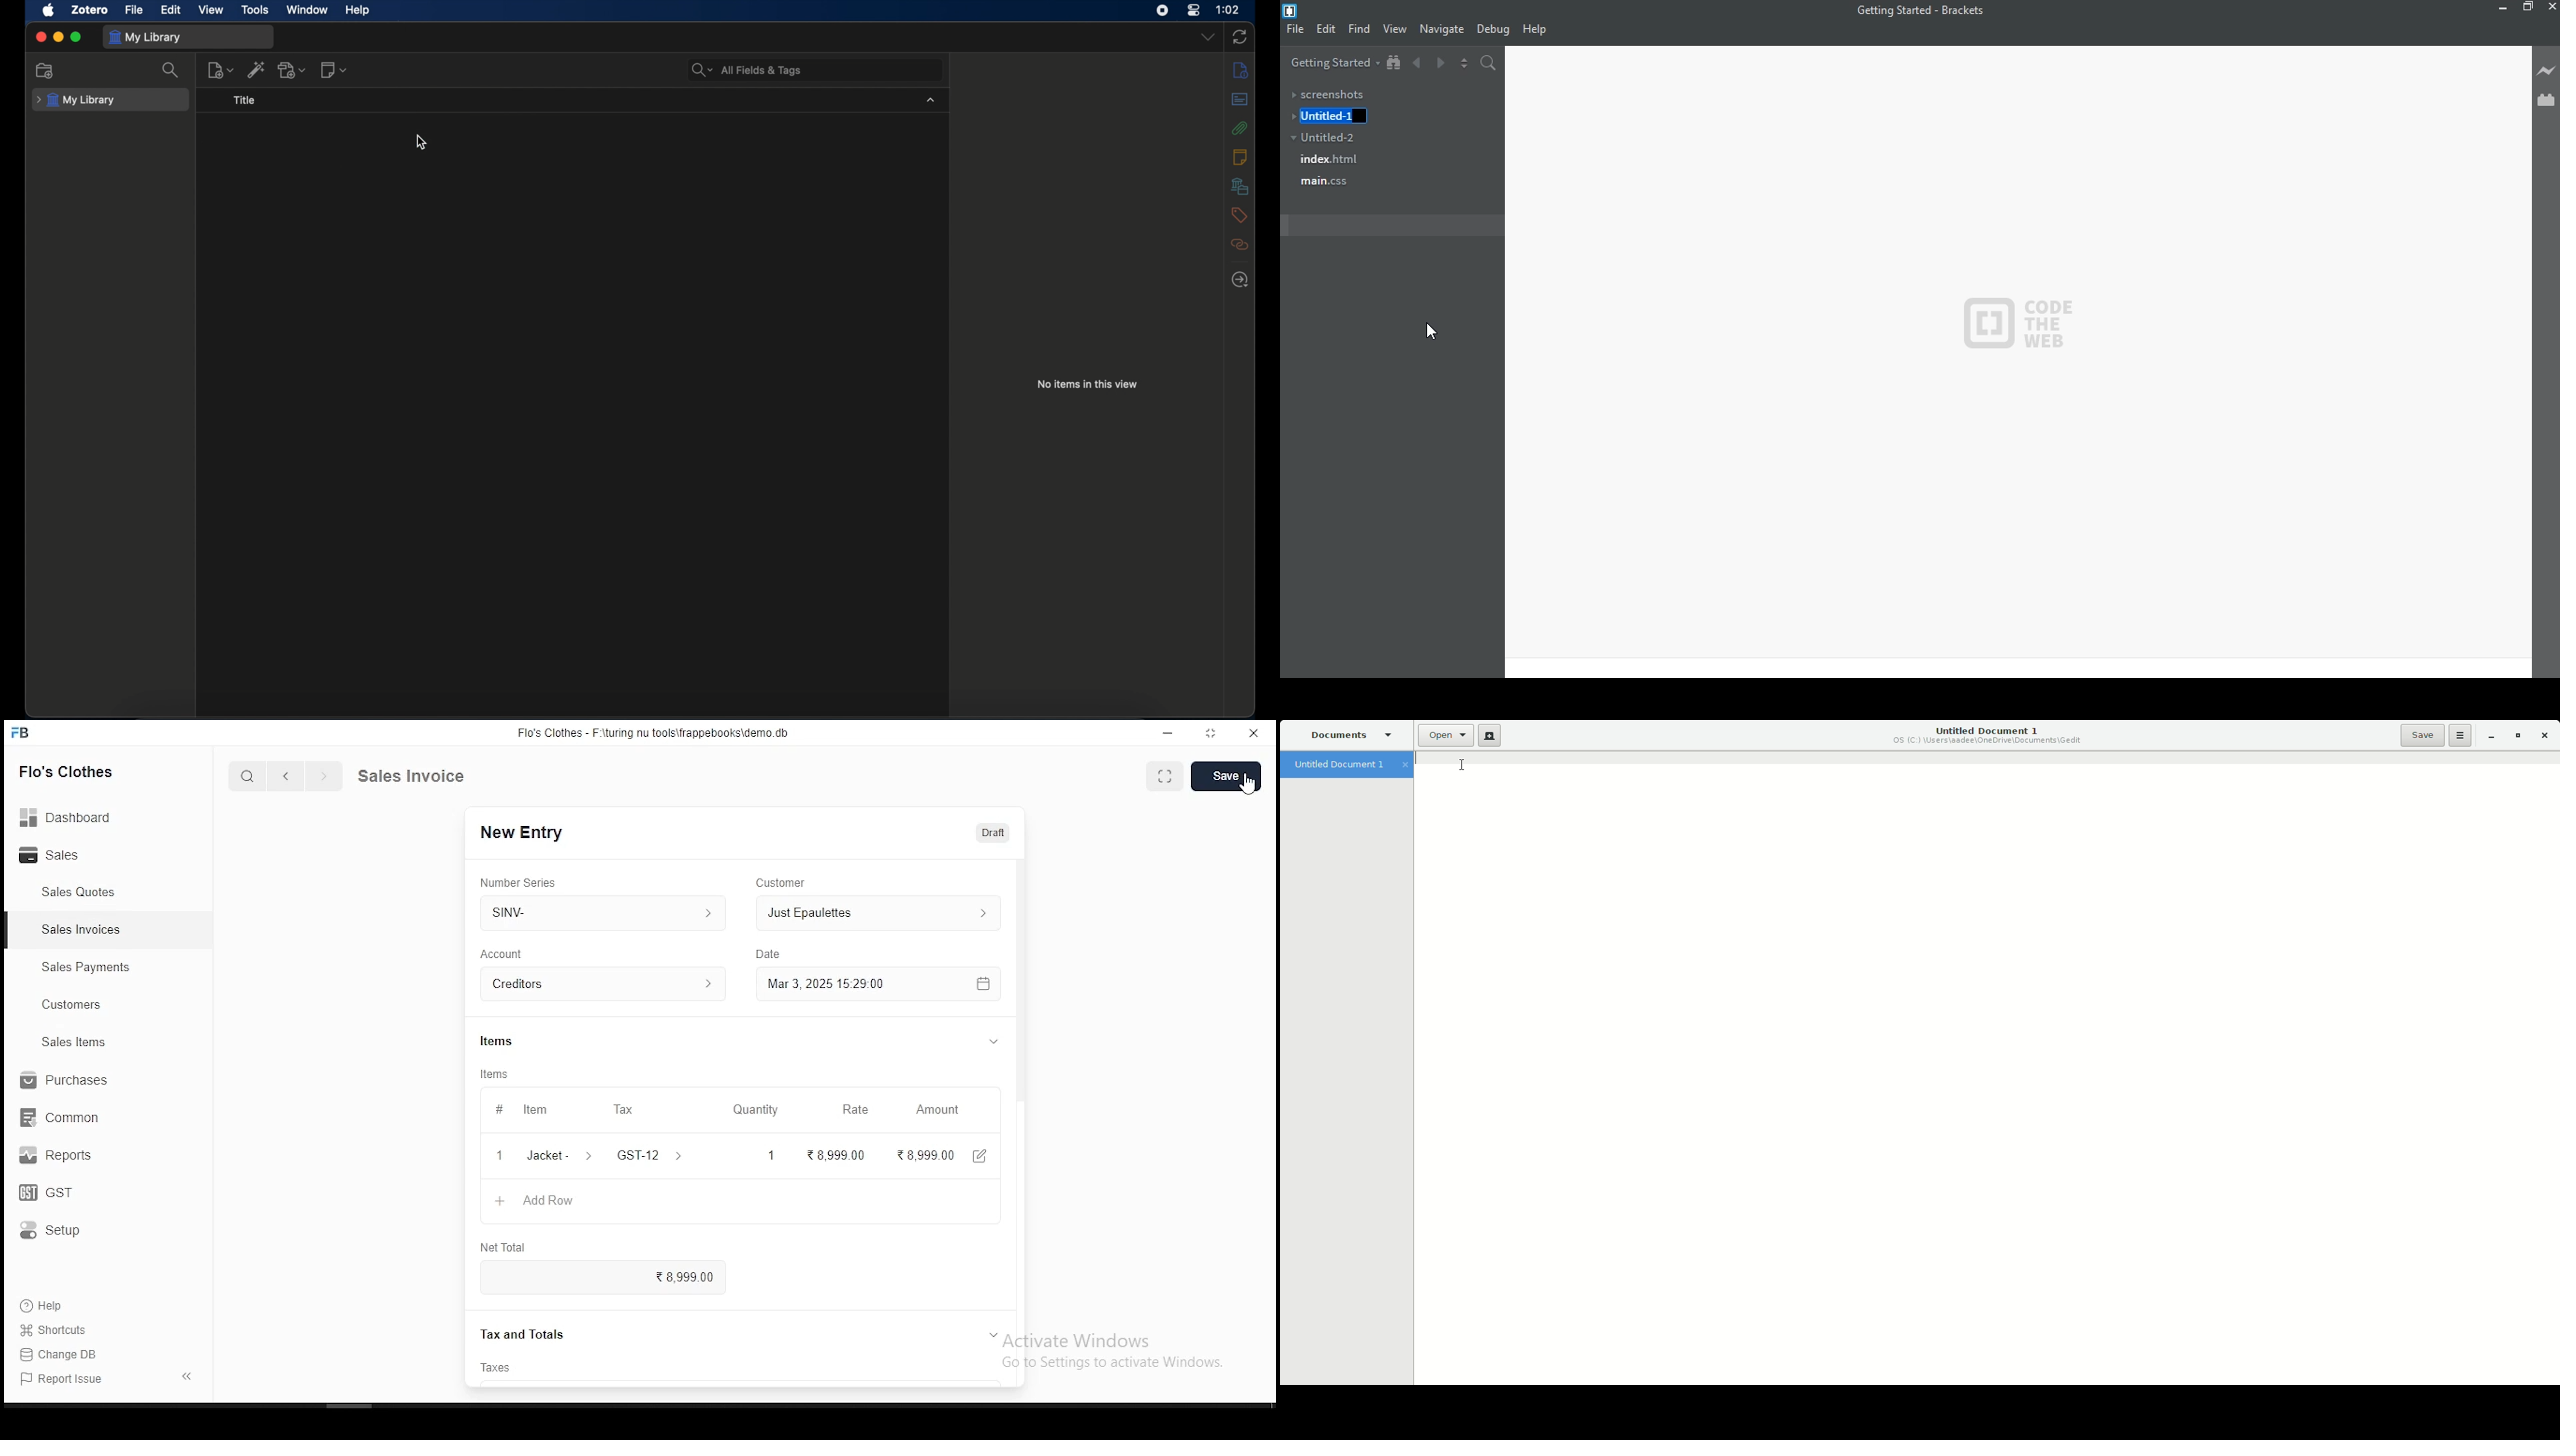 This screenshot has height=1456, width=2576. I want to click on cursor, so click(1246, 786).